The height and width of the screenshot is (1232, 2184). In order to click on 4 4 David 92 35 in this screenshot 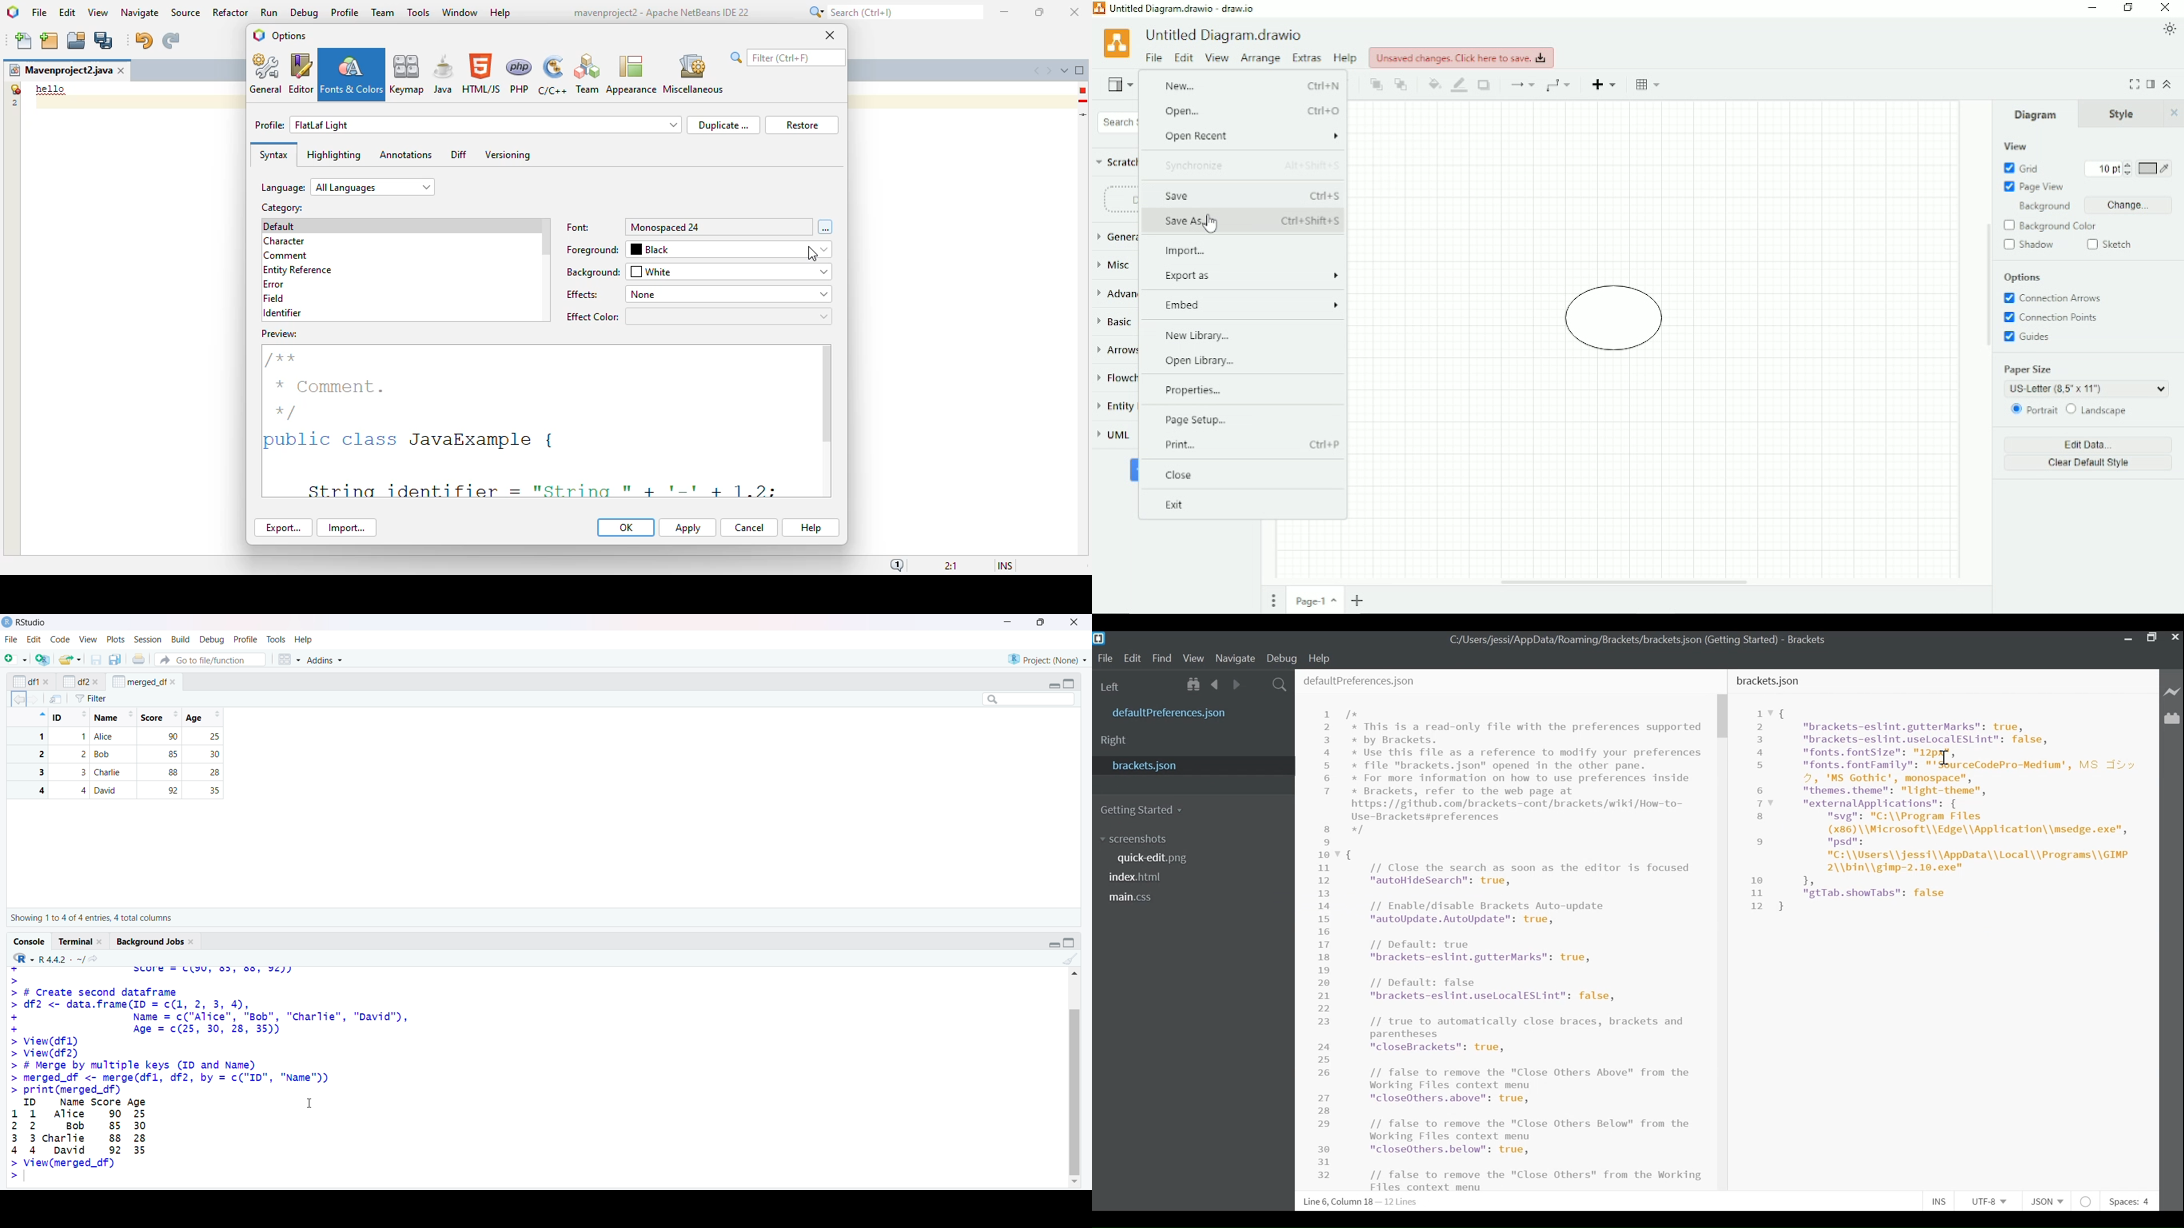, I will do `click(118, 790)`.